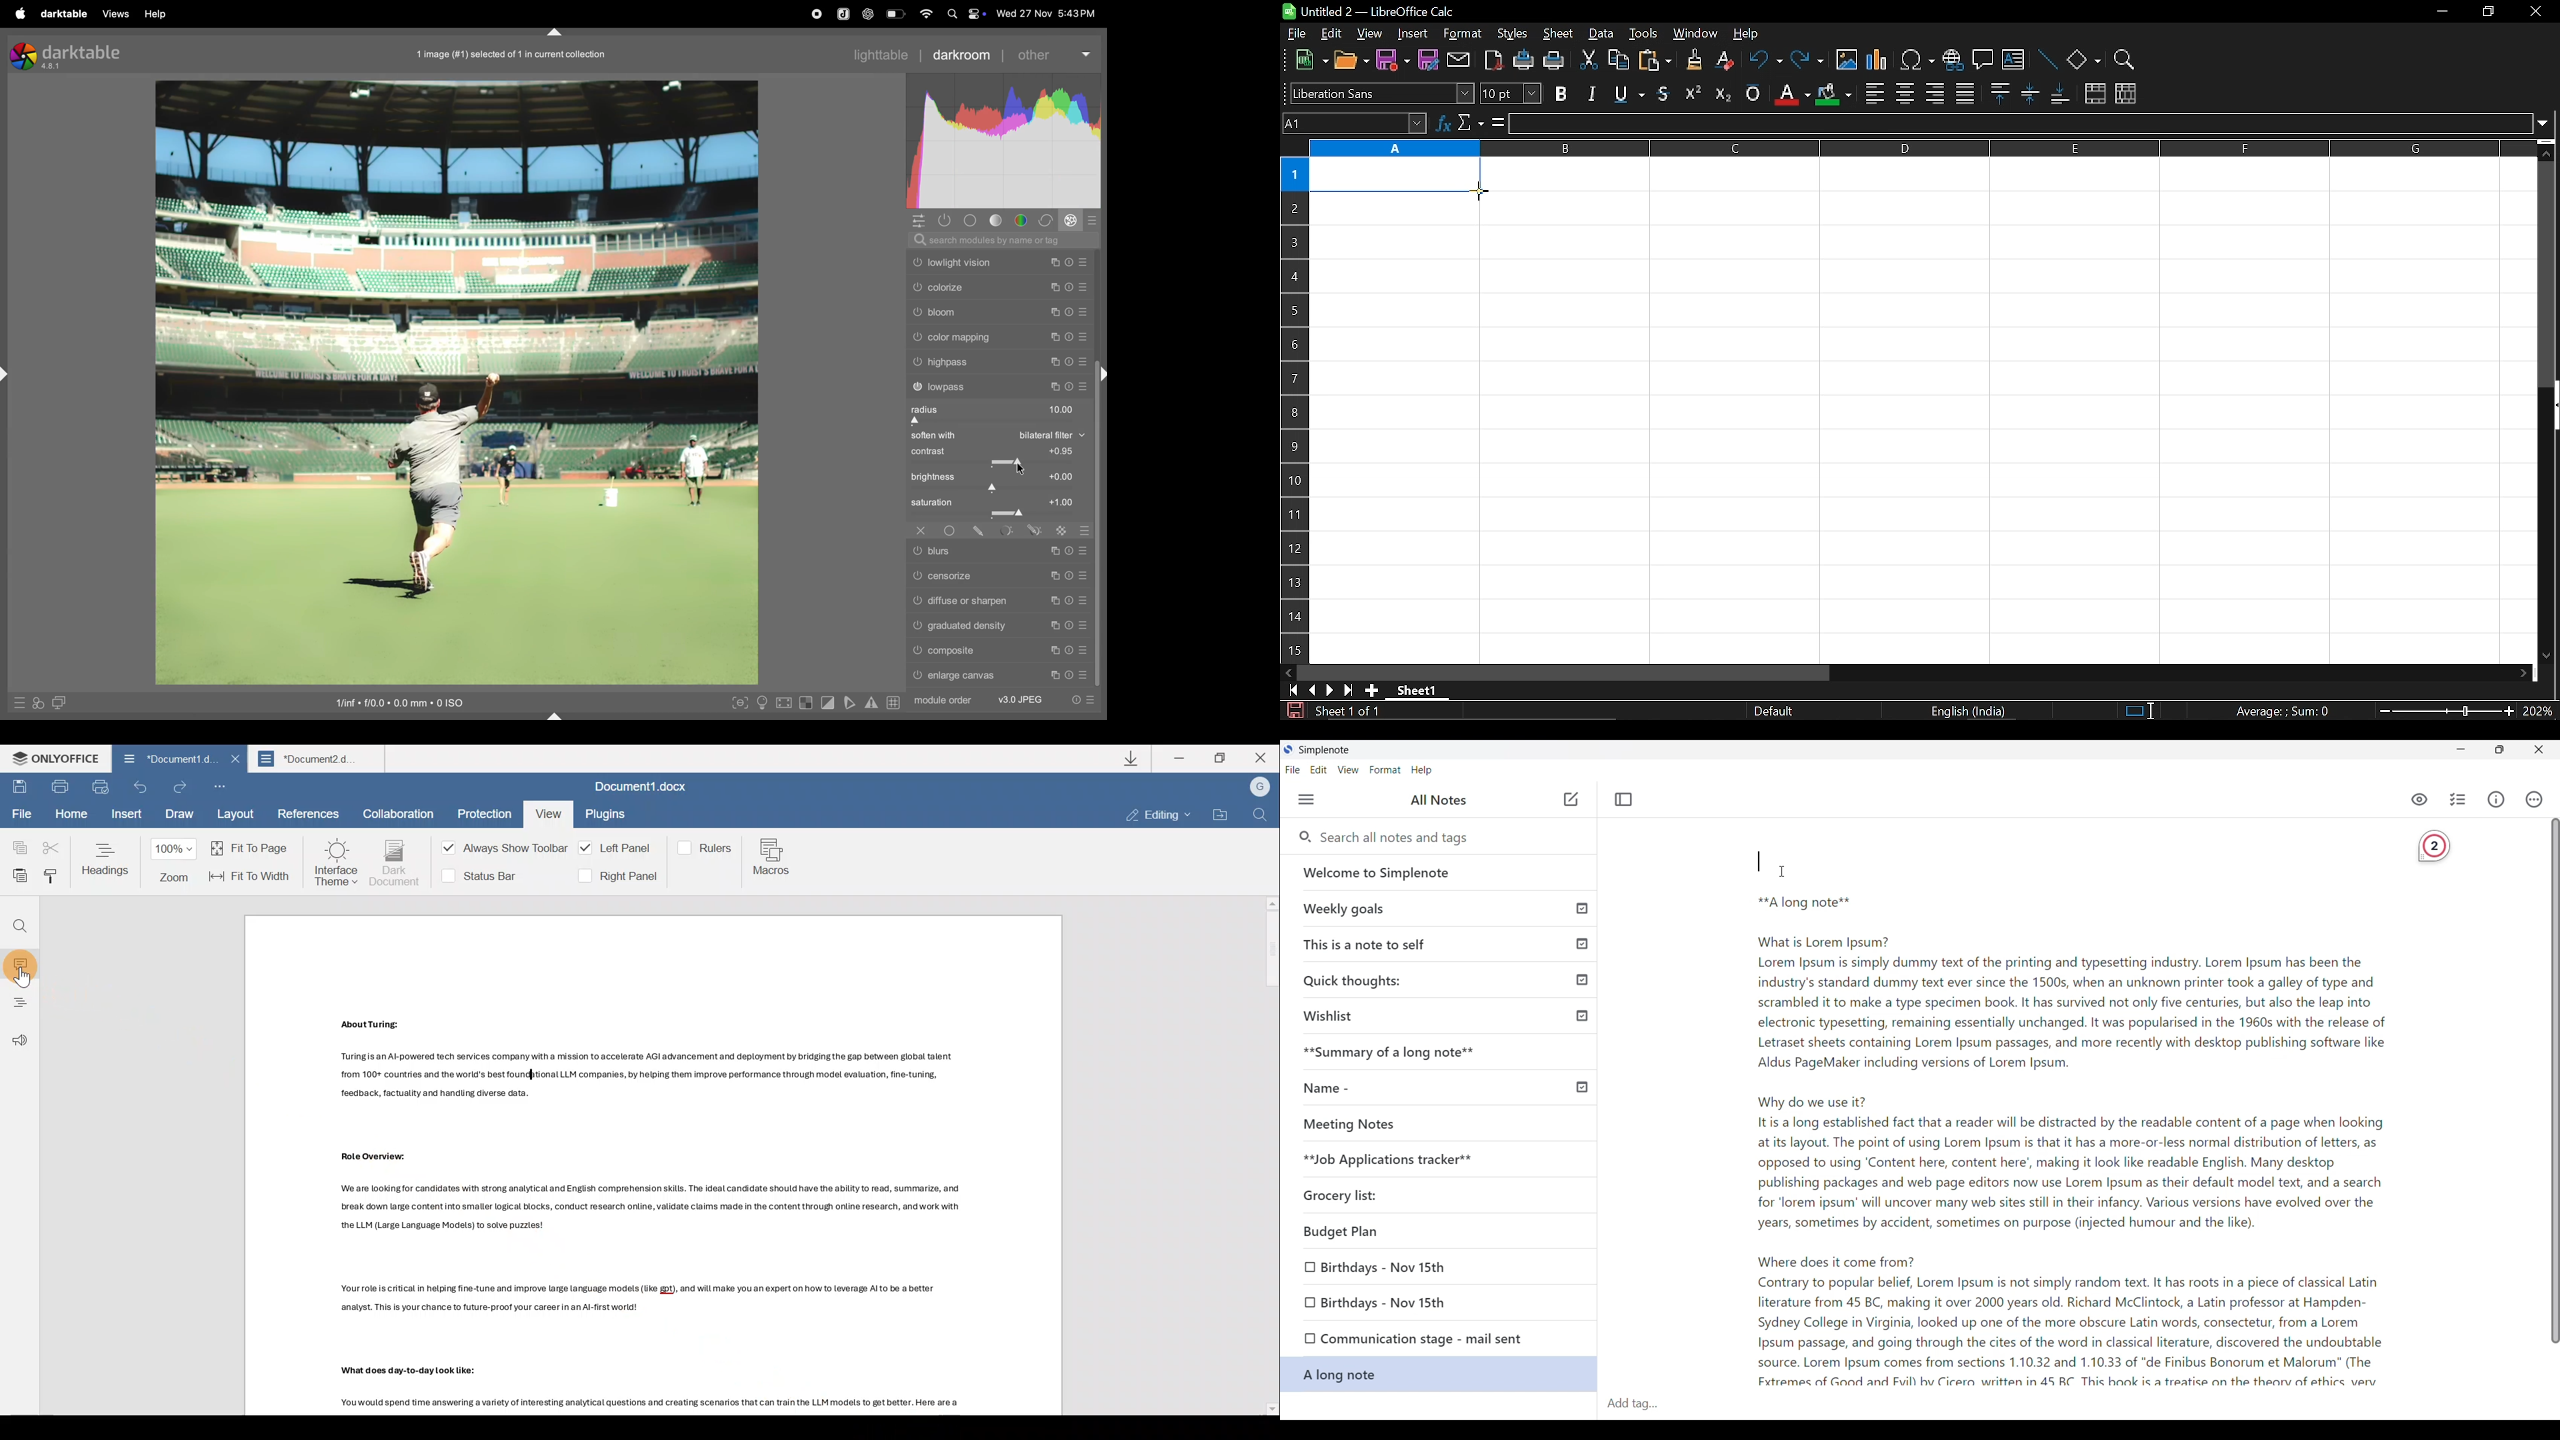 The width and height of the screenshot is (2576, 1456). What do you see at coordinates (2538, 749) in the screenshot?
I see `Close interface` at bounding box center [2538, 749].